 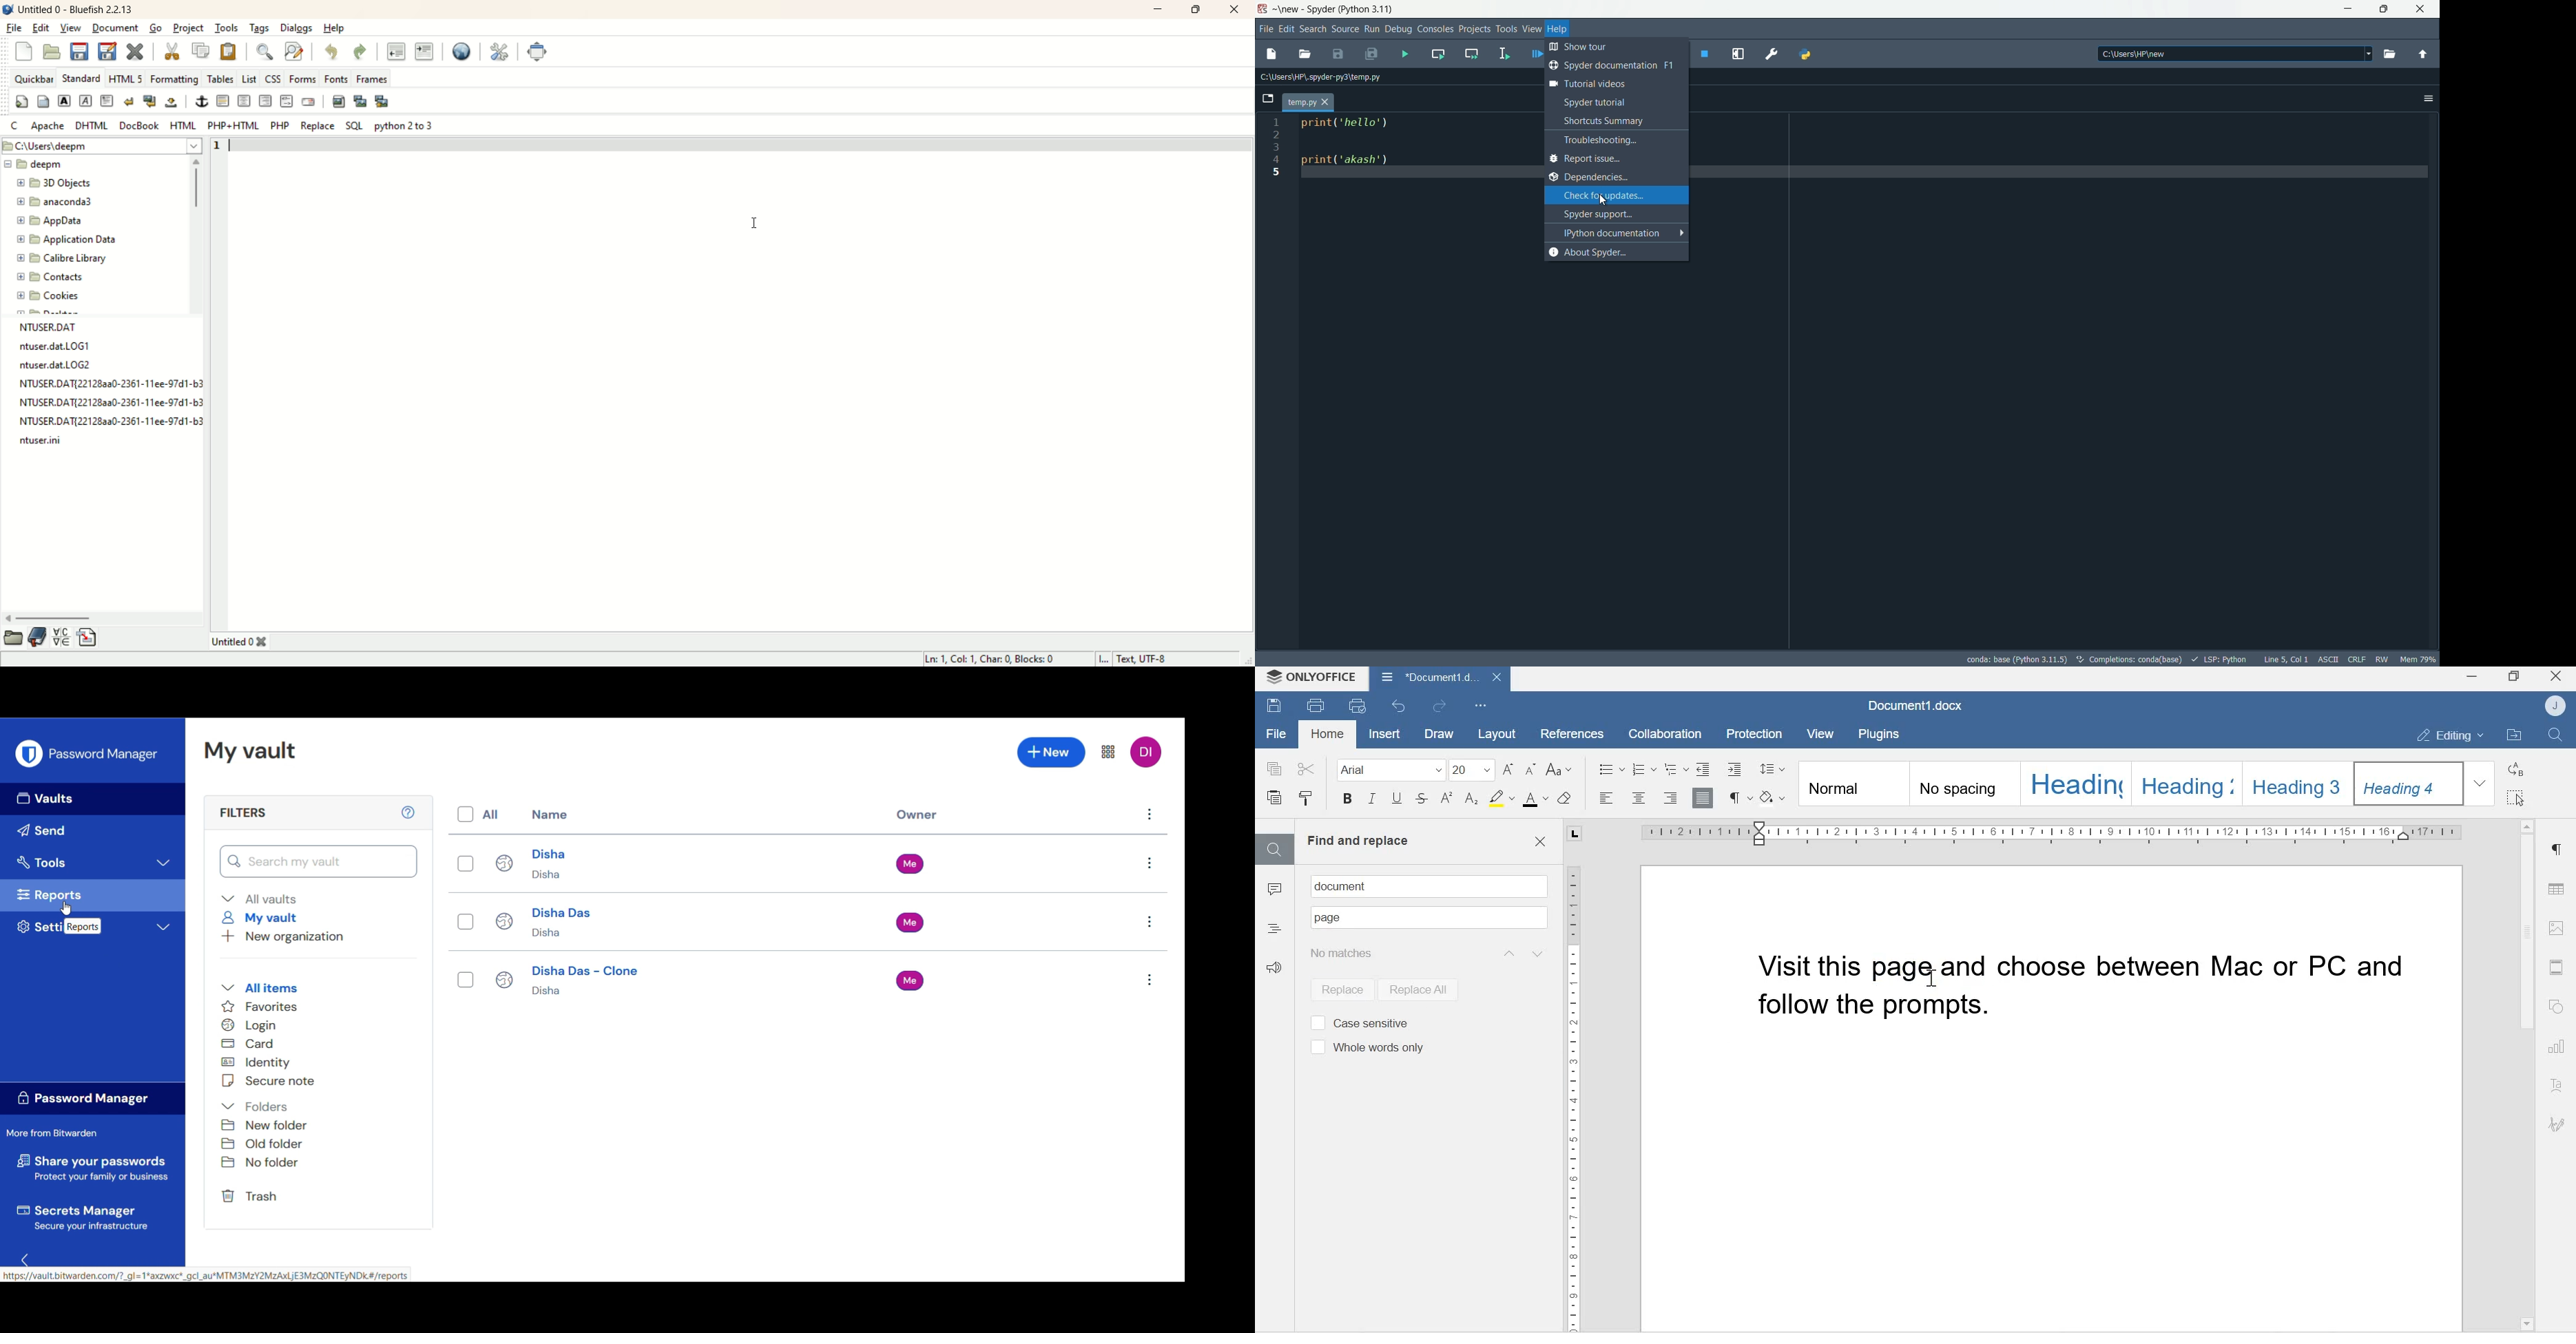 What do you see at coordinates (1105, 659) in the screenshot?
I see `I` at bounding box center [1105, 659].